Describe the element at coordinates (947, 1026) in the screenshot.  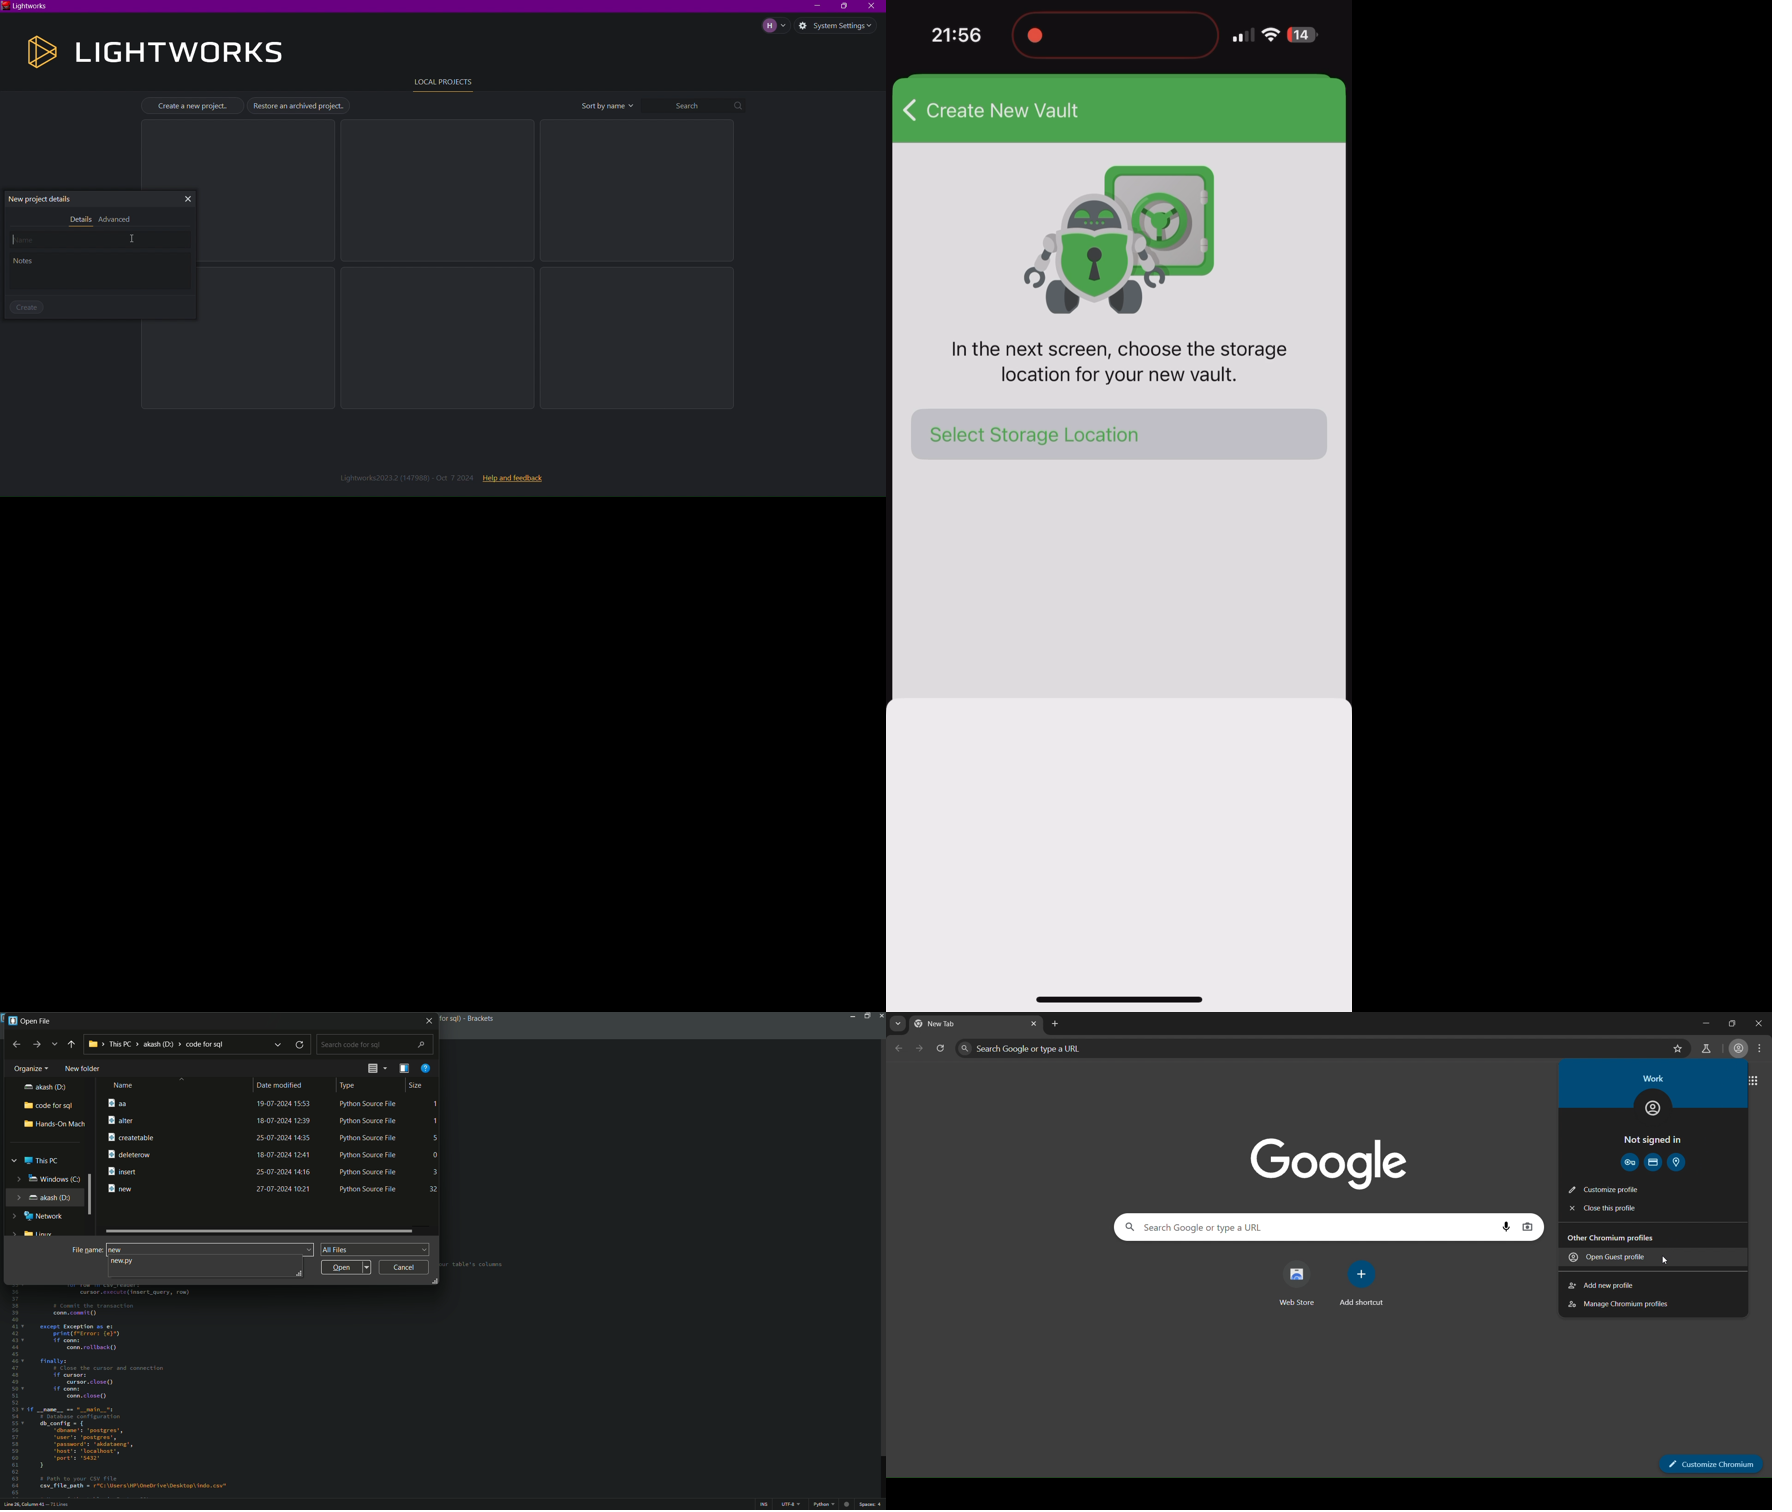
I see `current tab` at that location.